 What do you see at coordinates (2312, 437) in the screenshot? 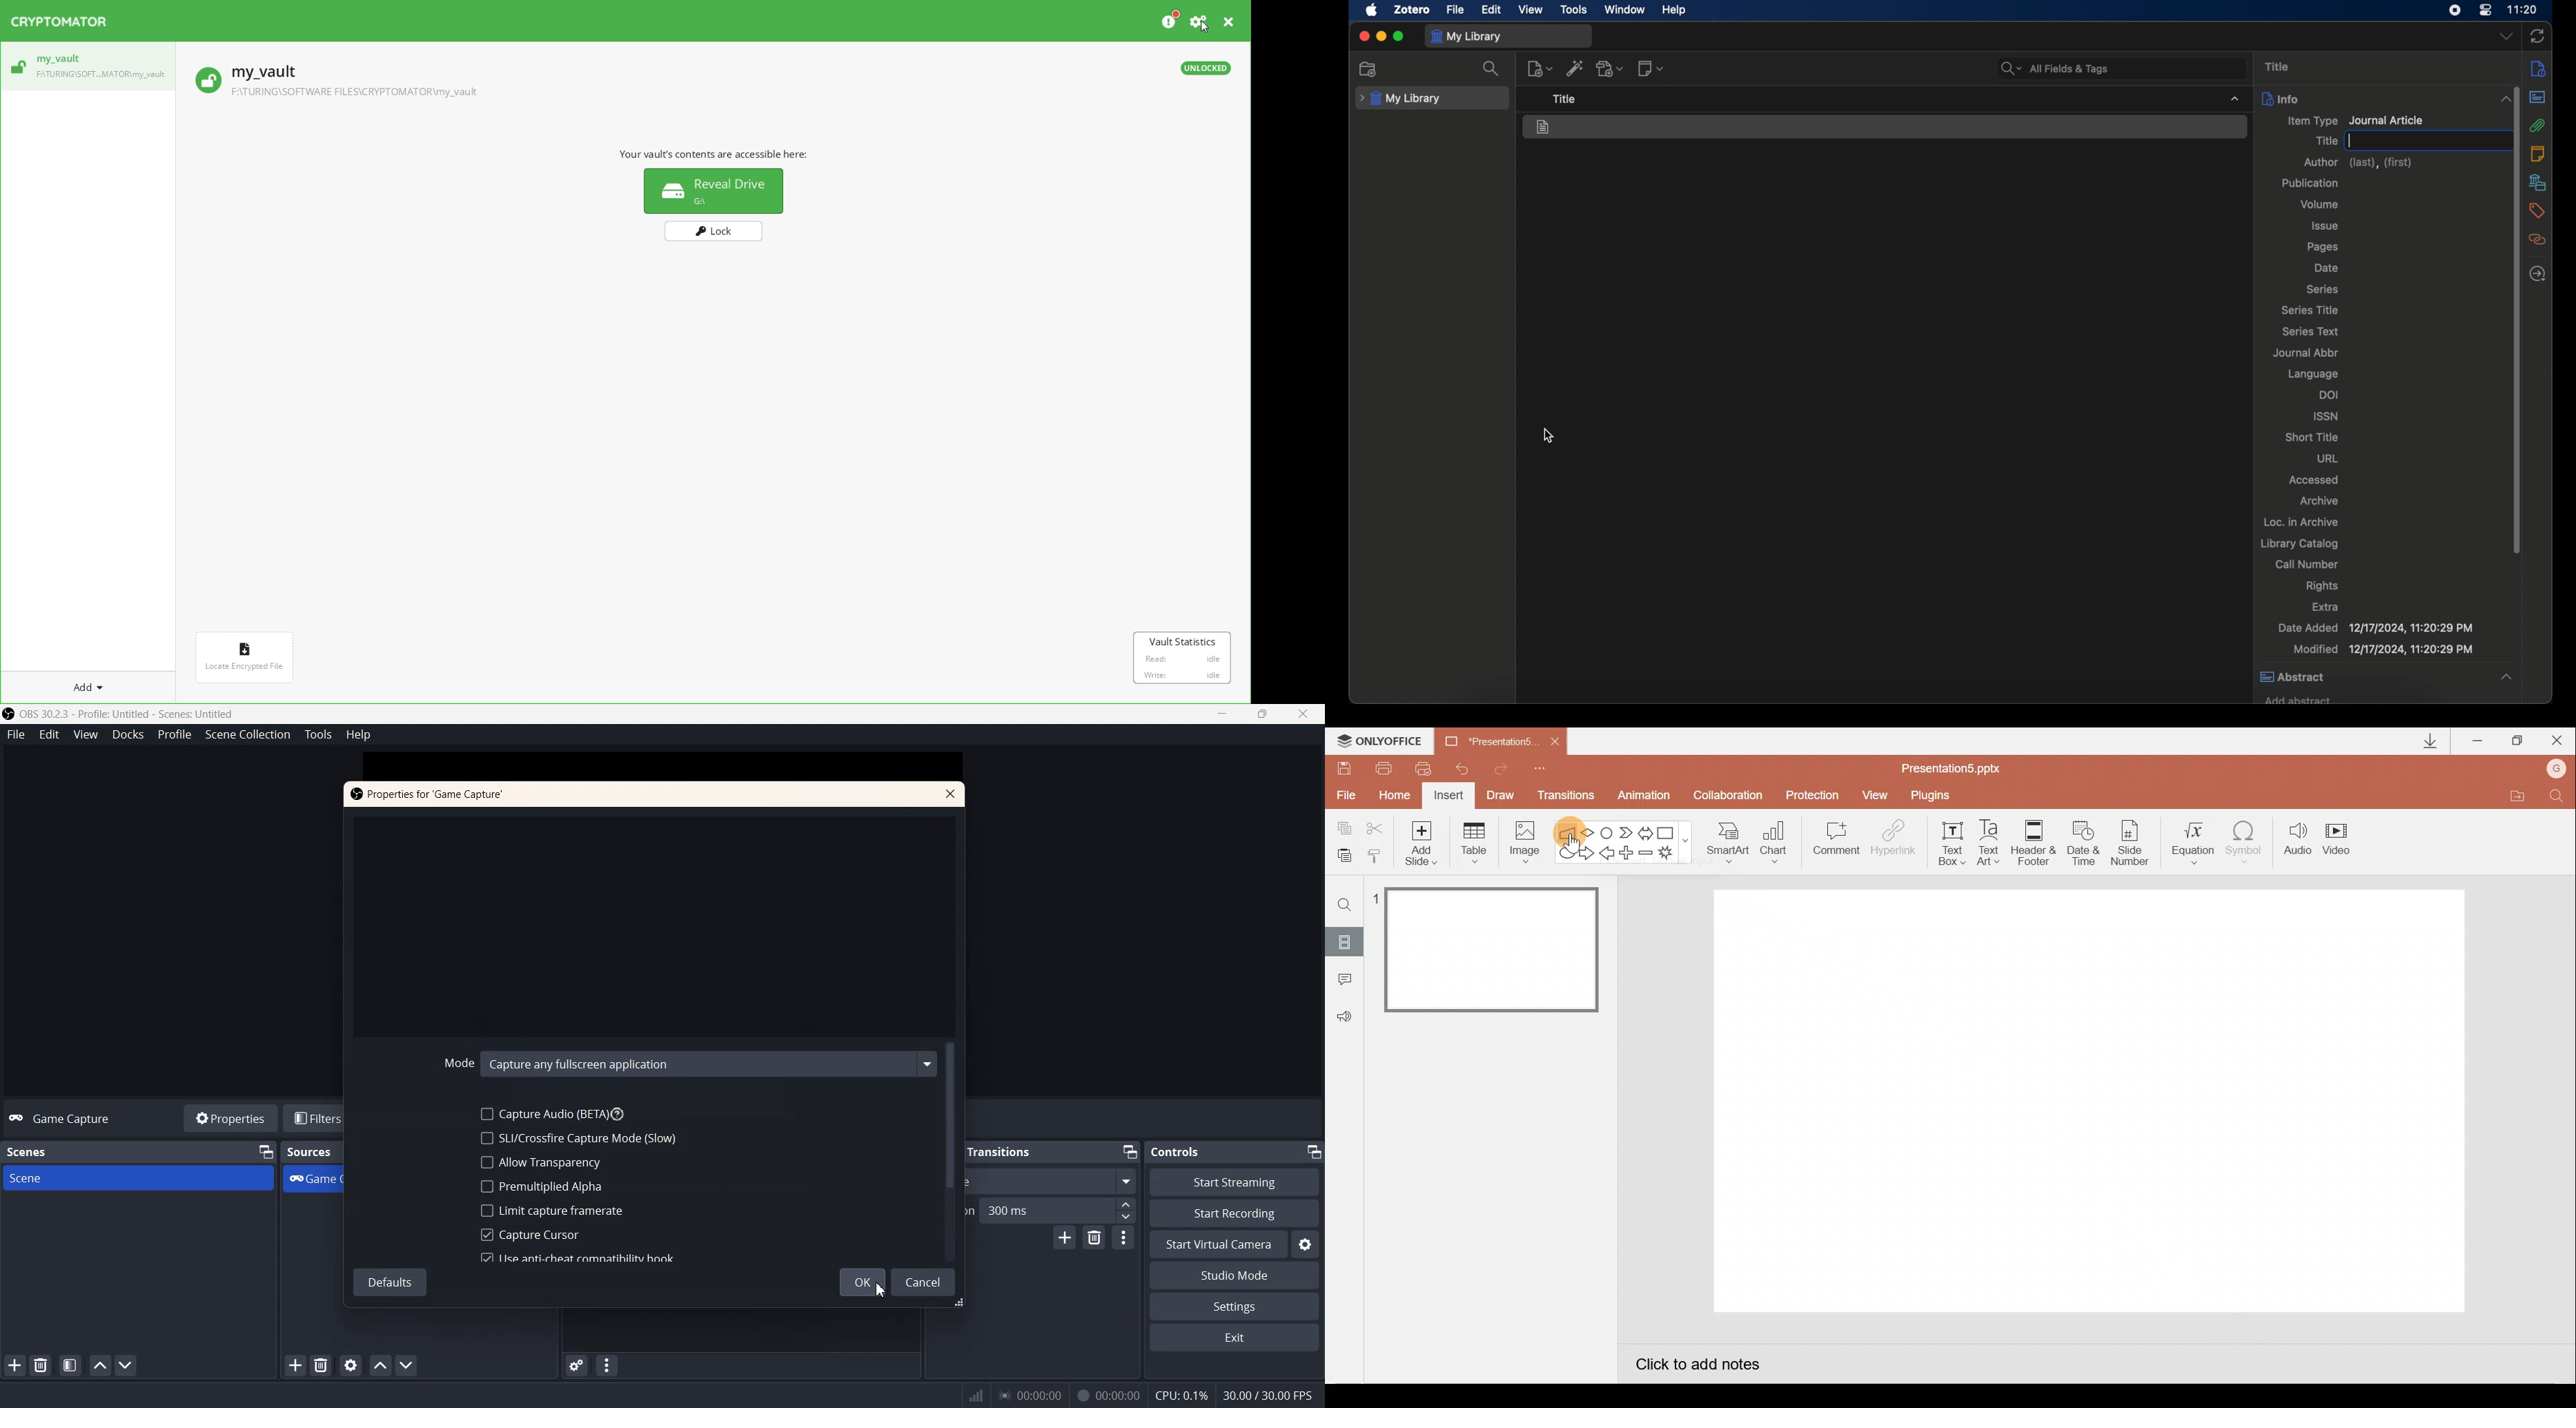
I see `short title` at bounding box center [2312, 437].